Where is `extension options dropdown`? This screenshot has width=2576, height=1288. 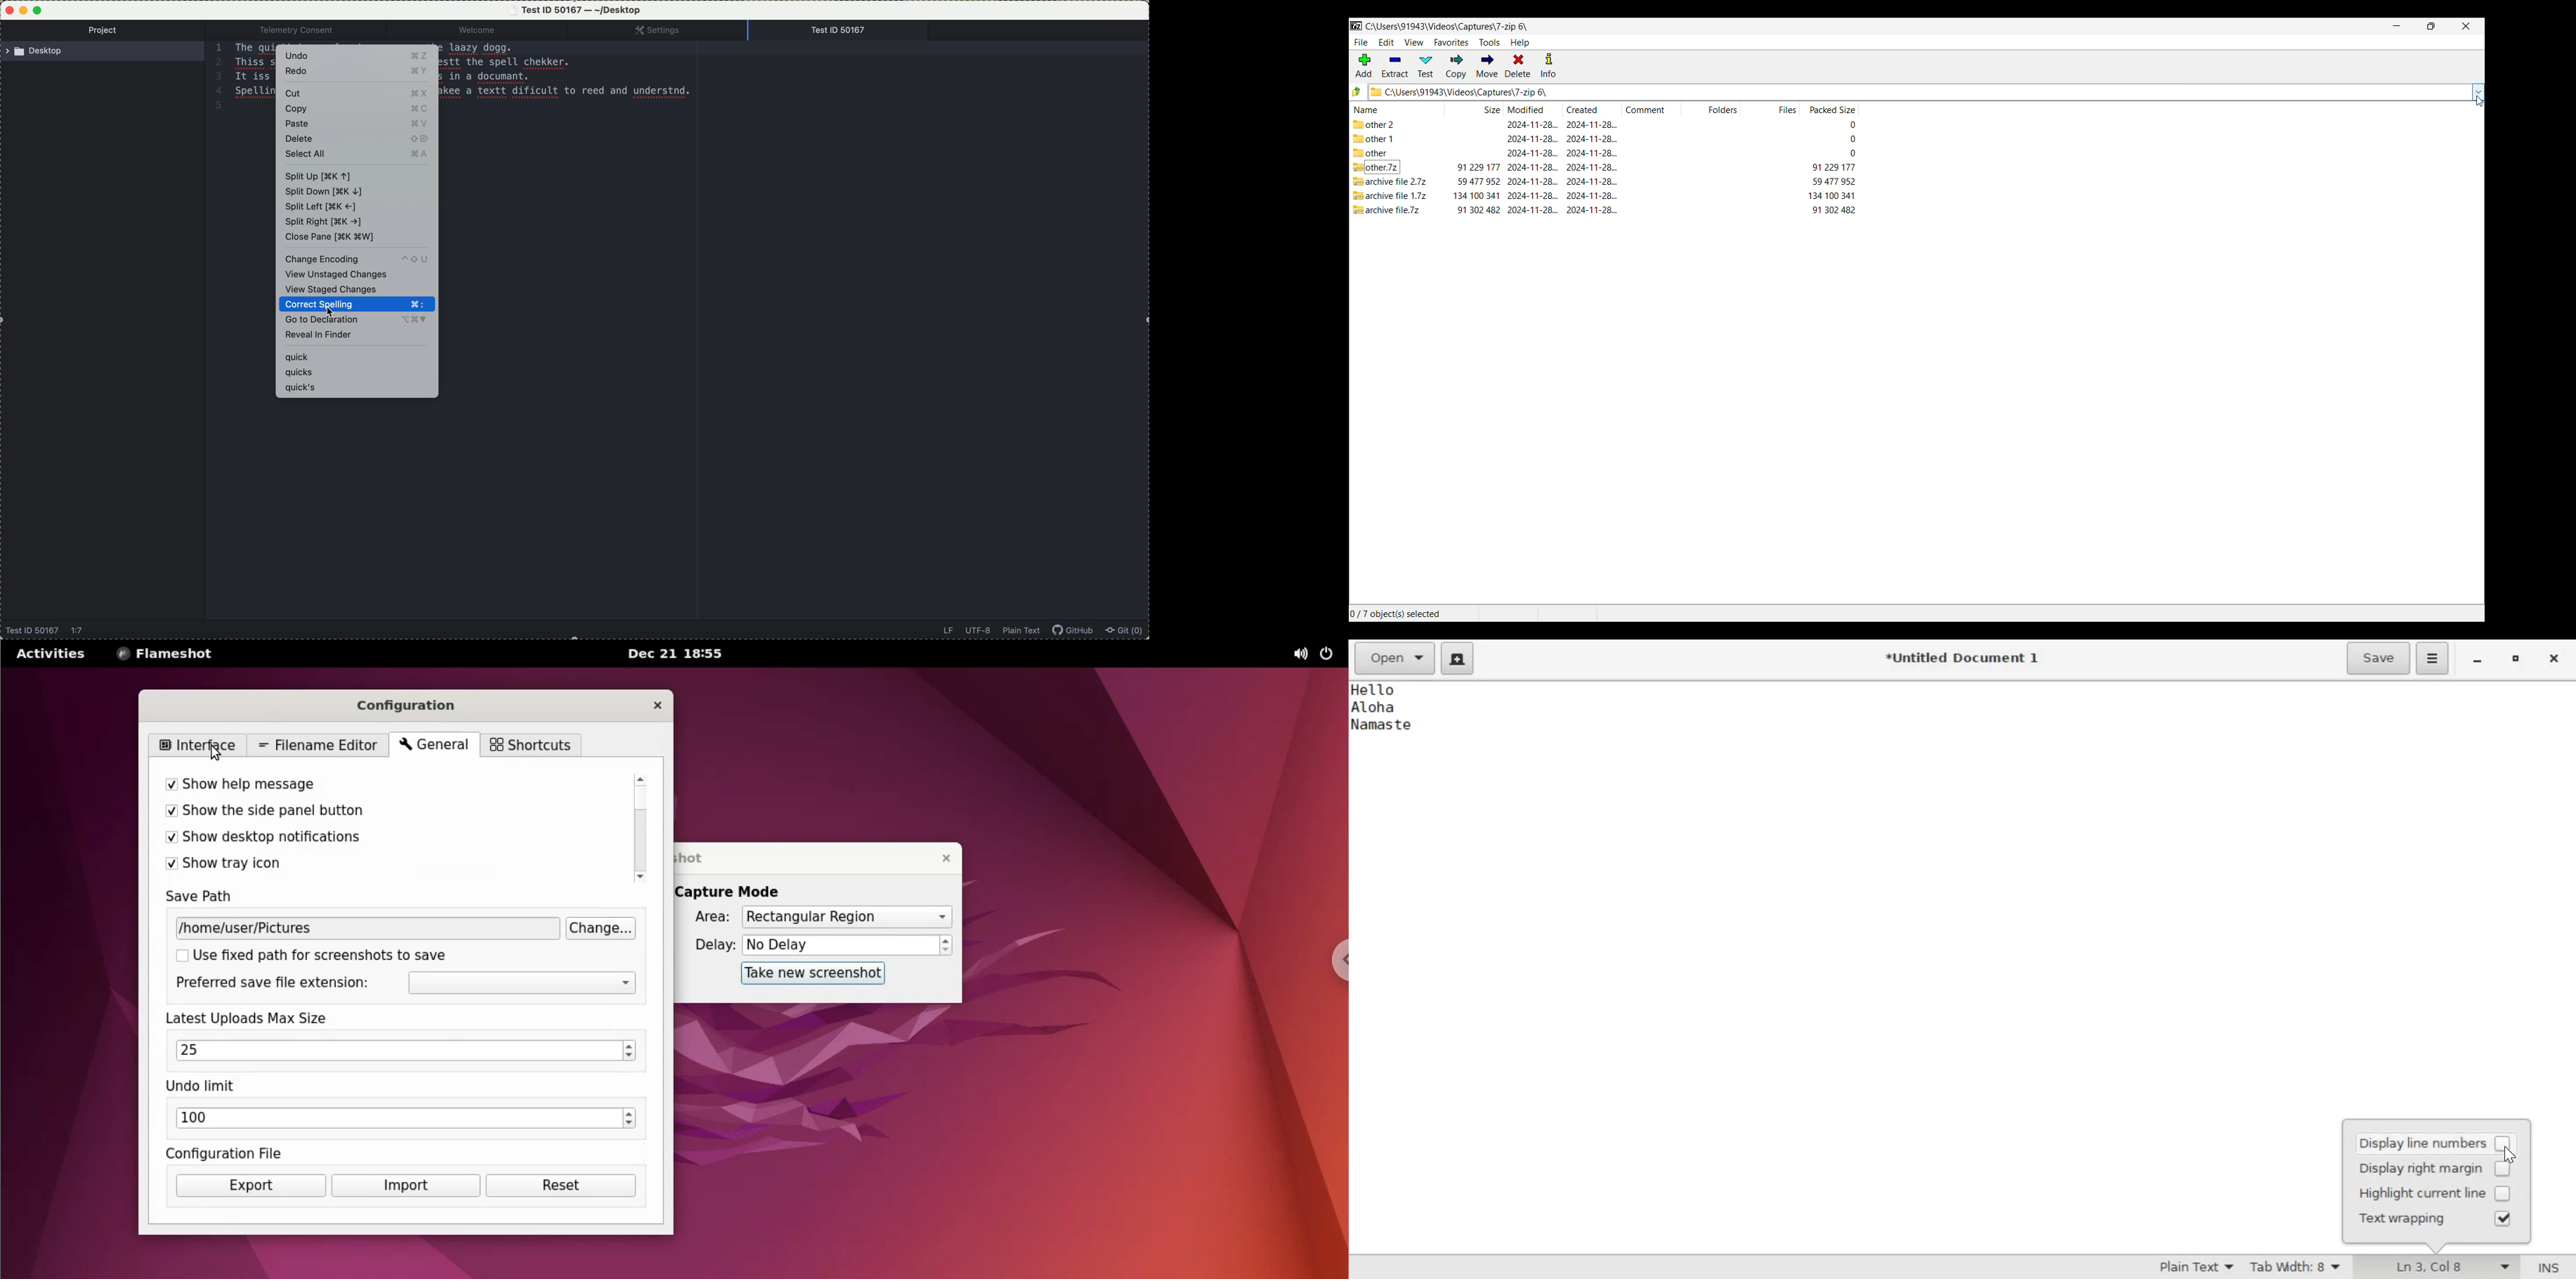
extension options dropdown is located at coordinates (526, 984).